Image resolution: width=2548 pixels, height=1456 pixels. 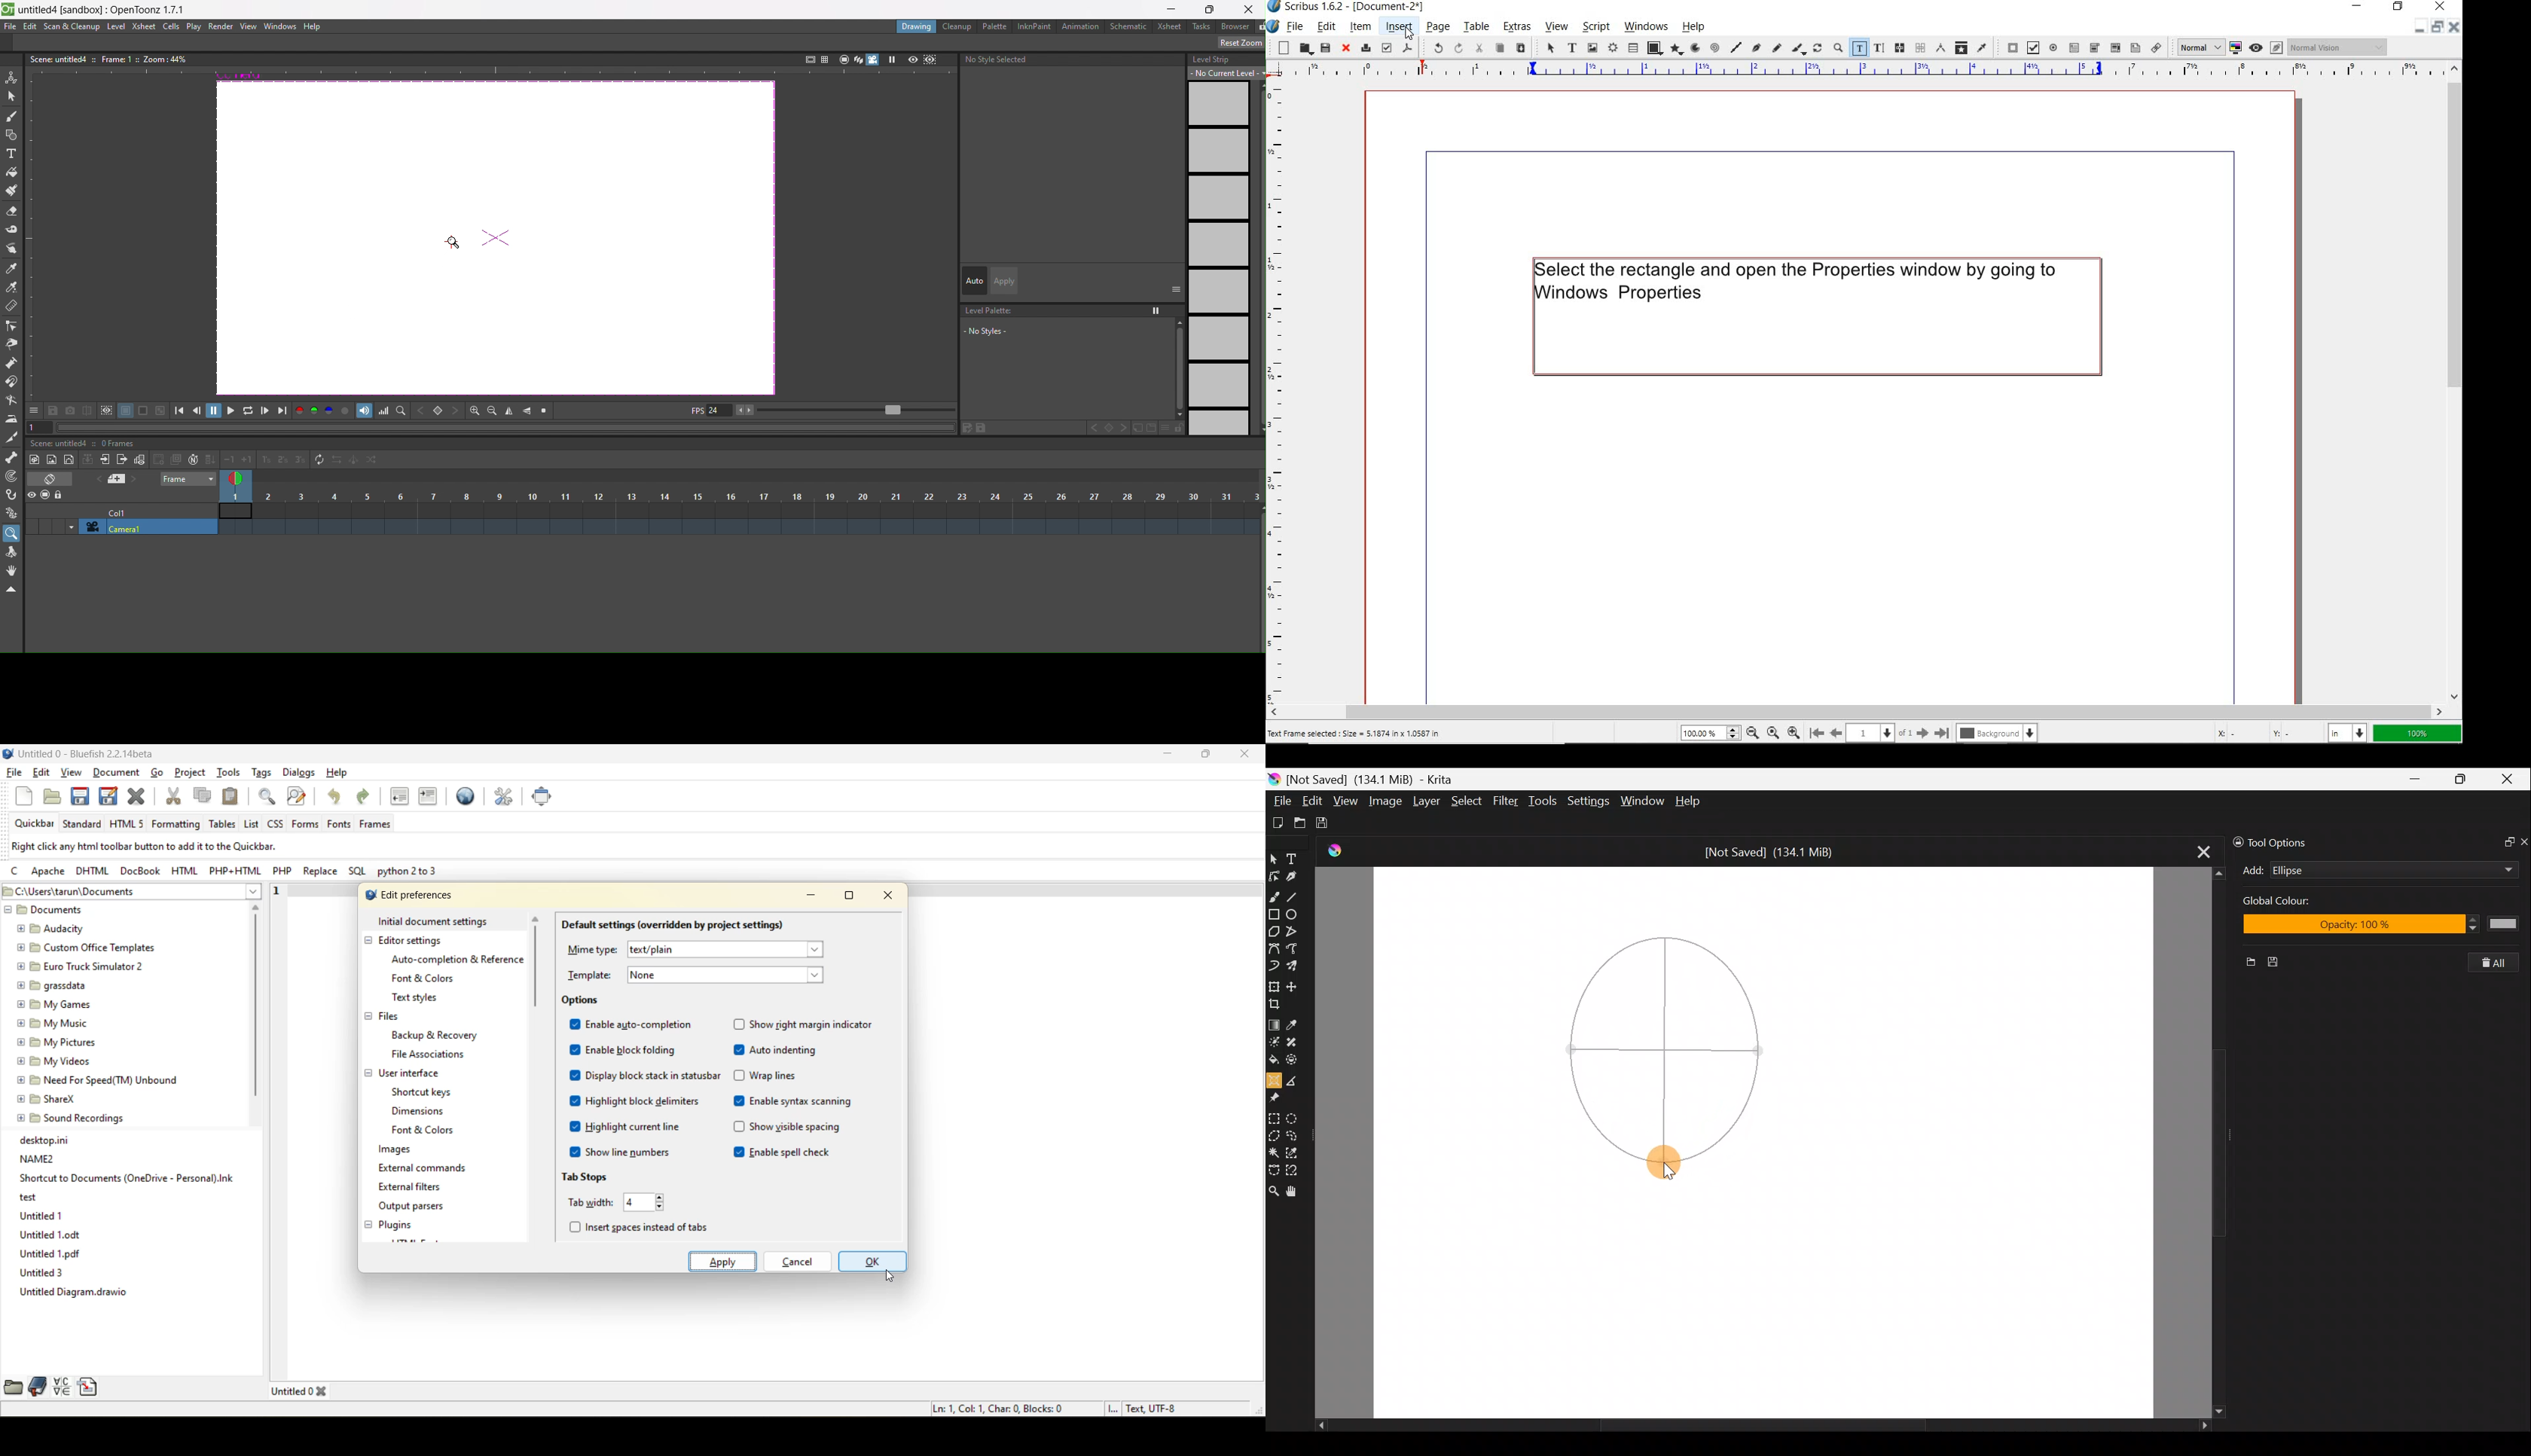 I want to click on calligraphic line, so click(x=1799, y=49).